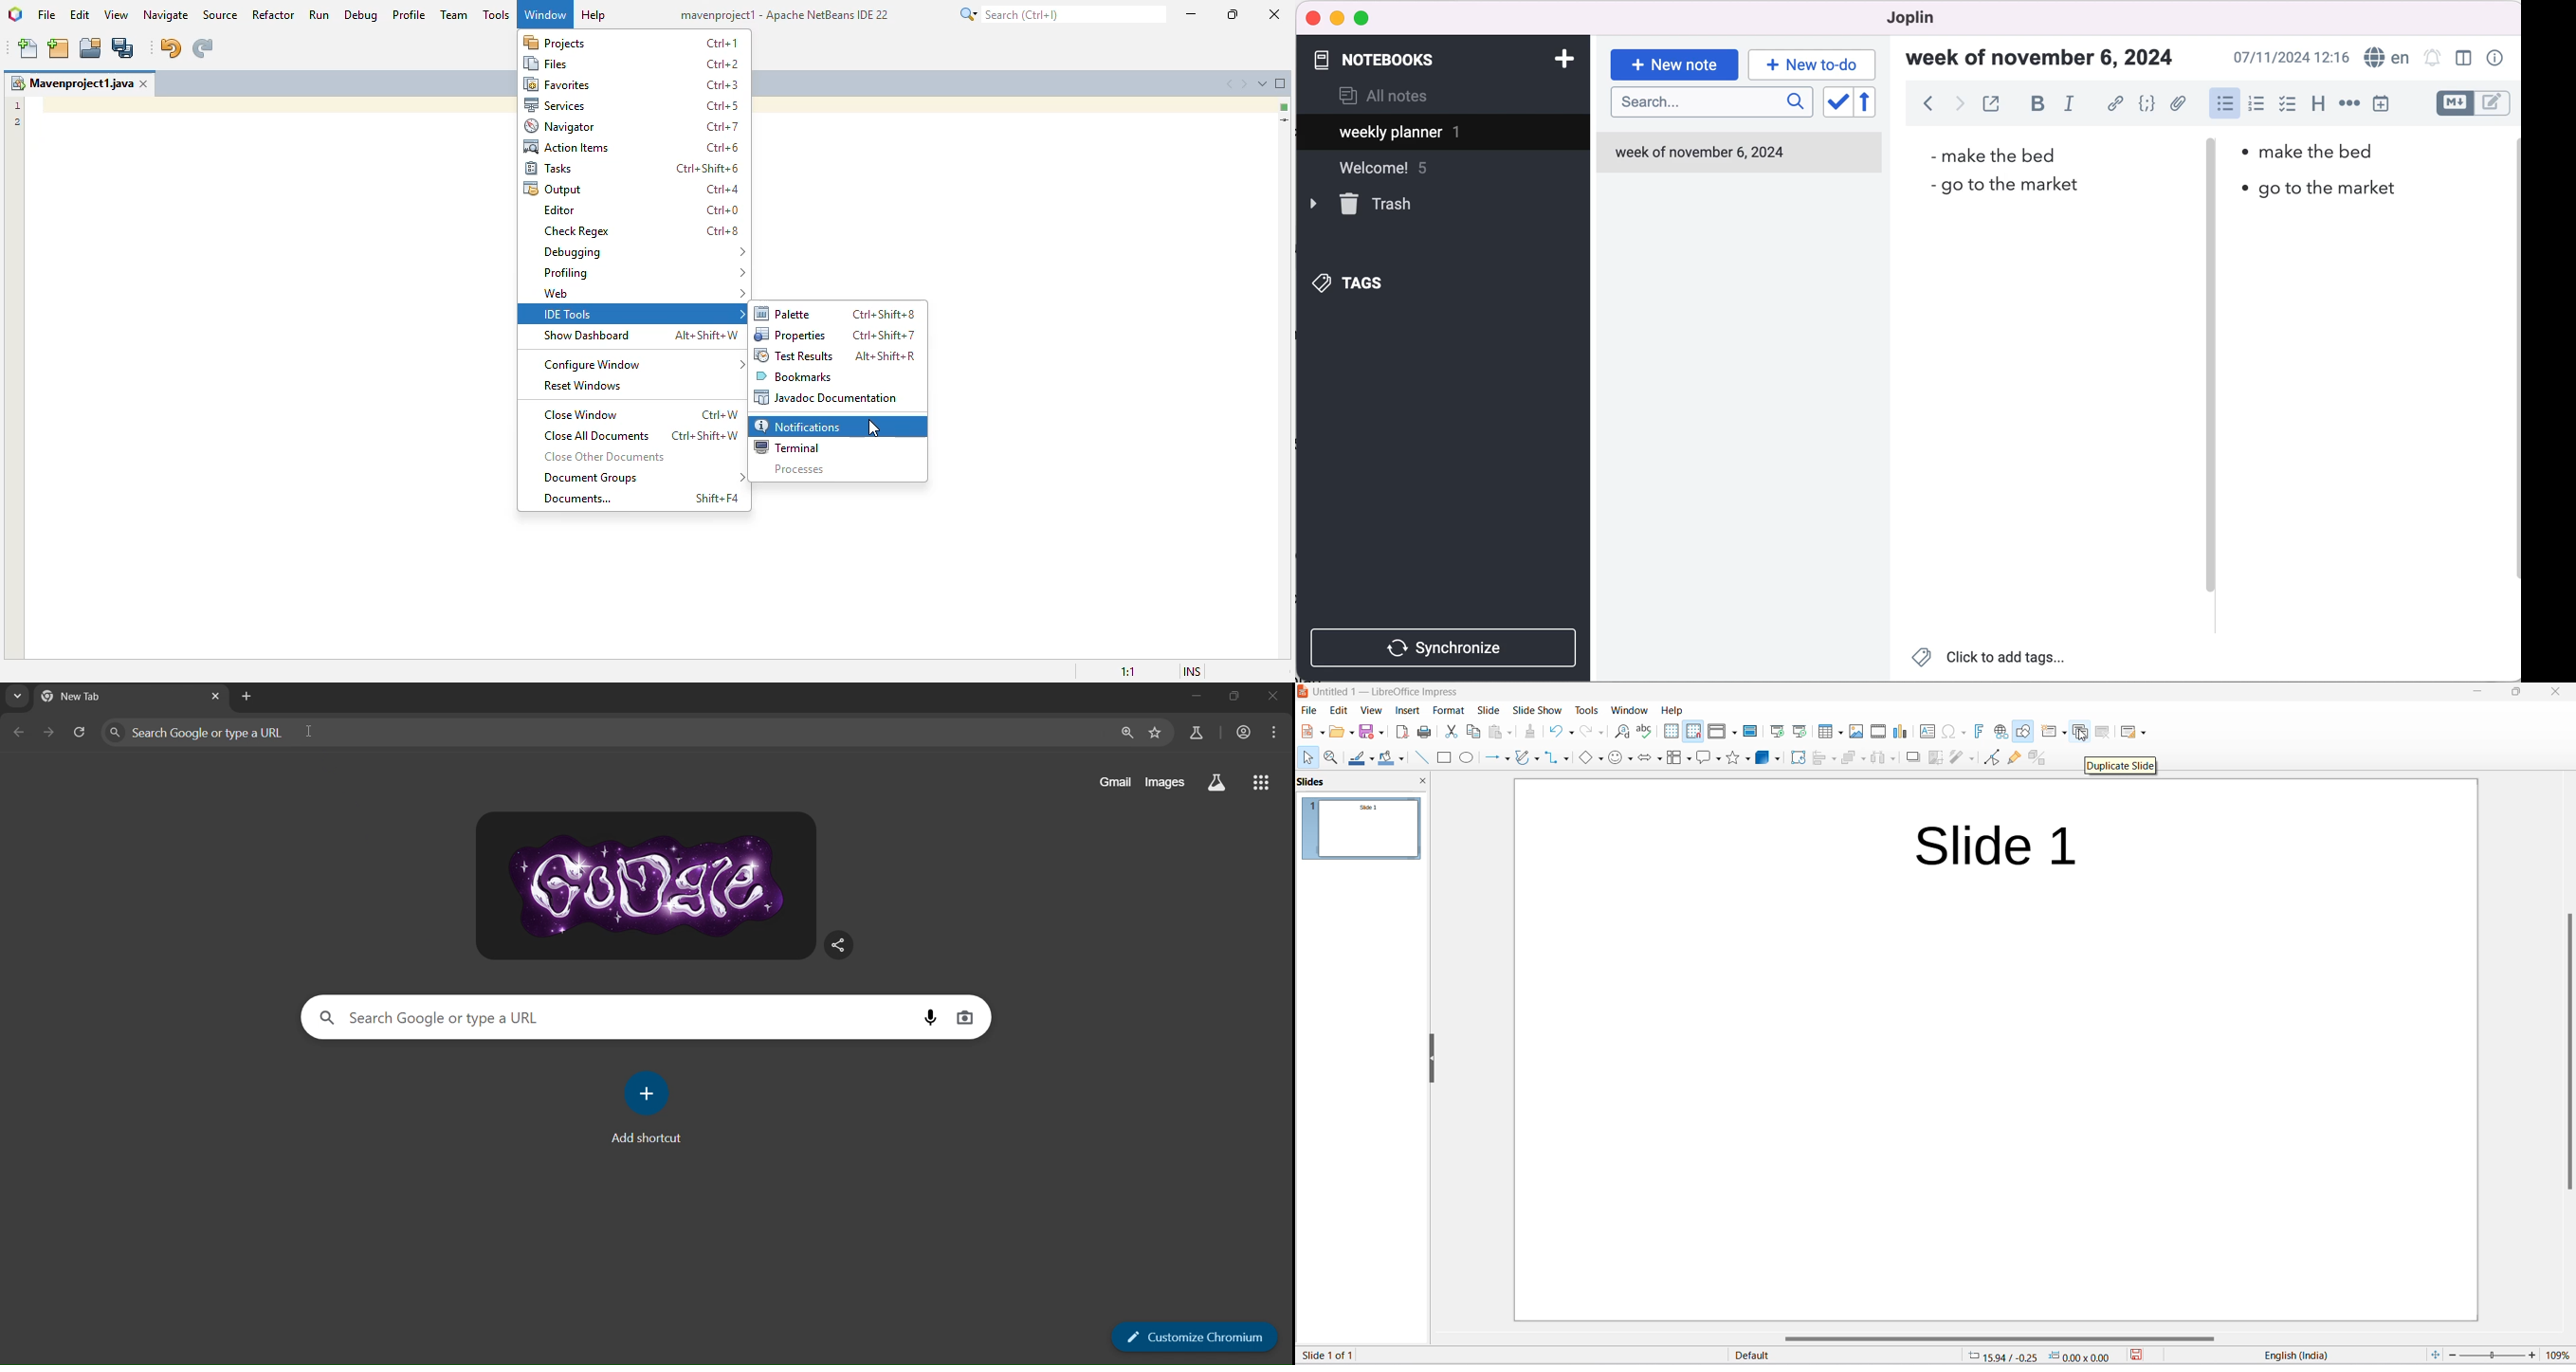  I want to click on close, so click(1314, 17).